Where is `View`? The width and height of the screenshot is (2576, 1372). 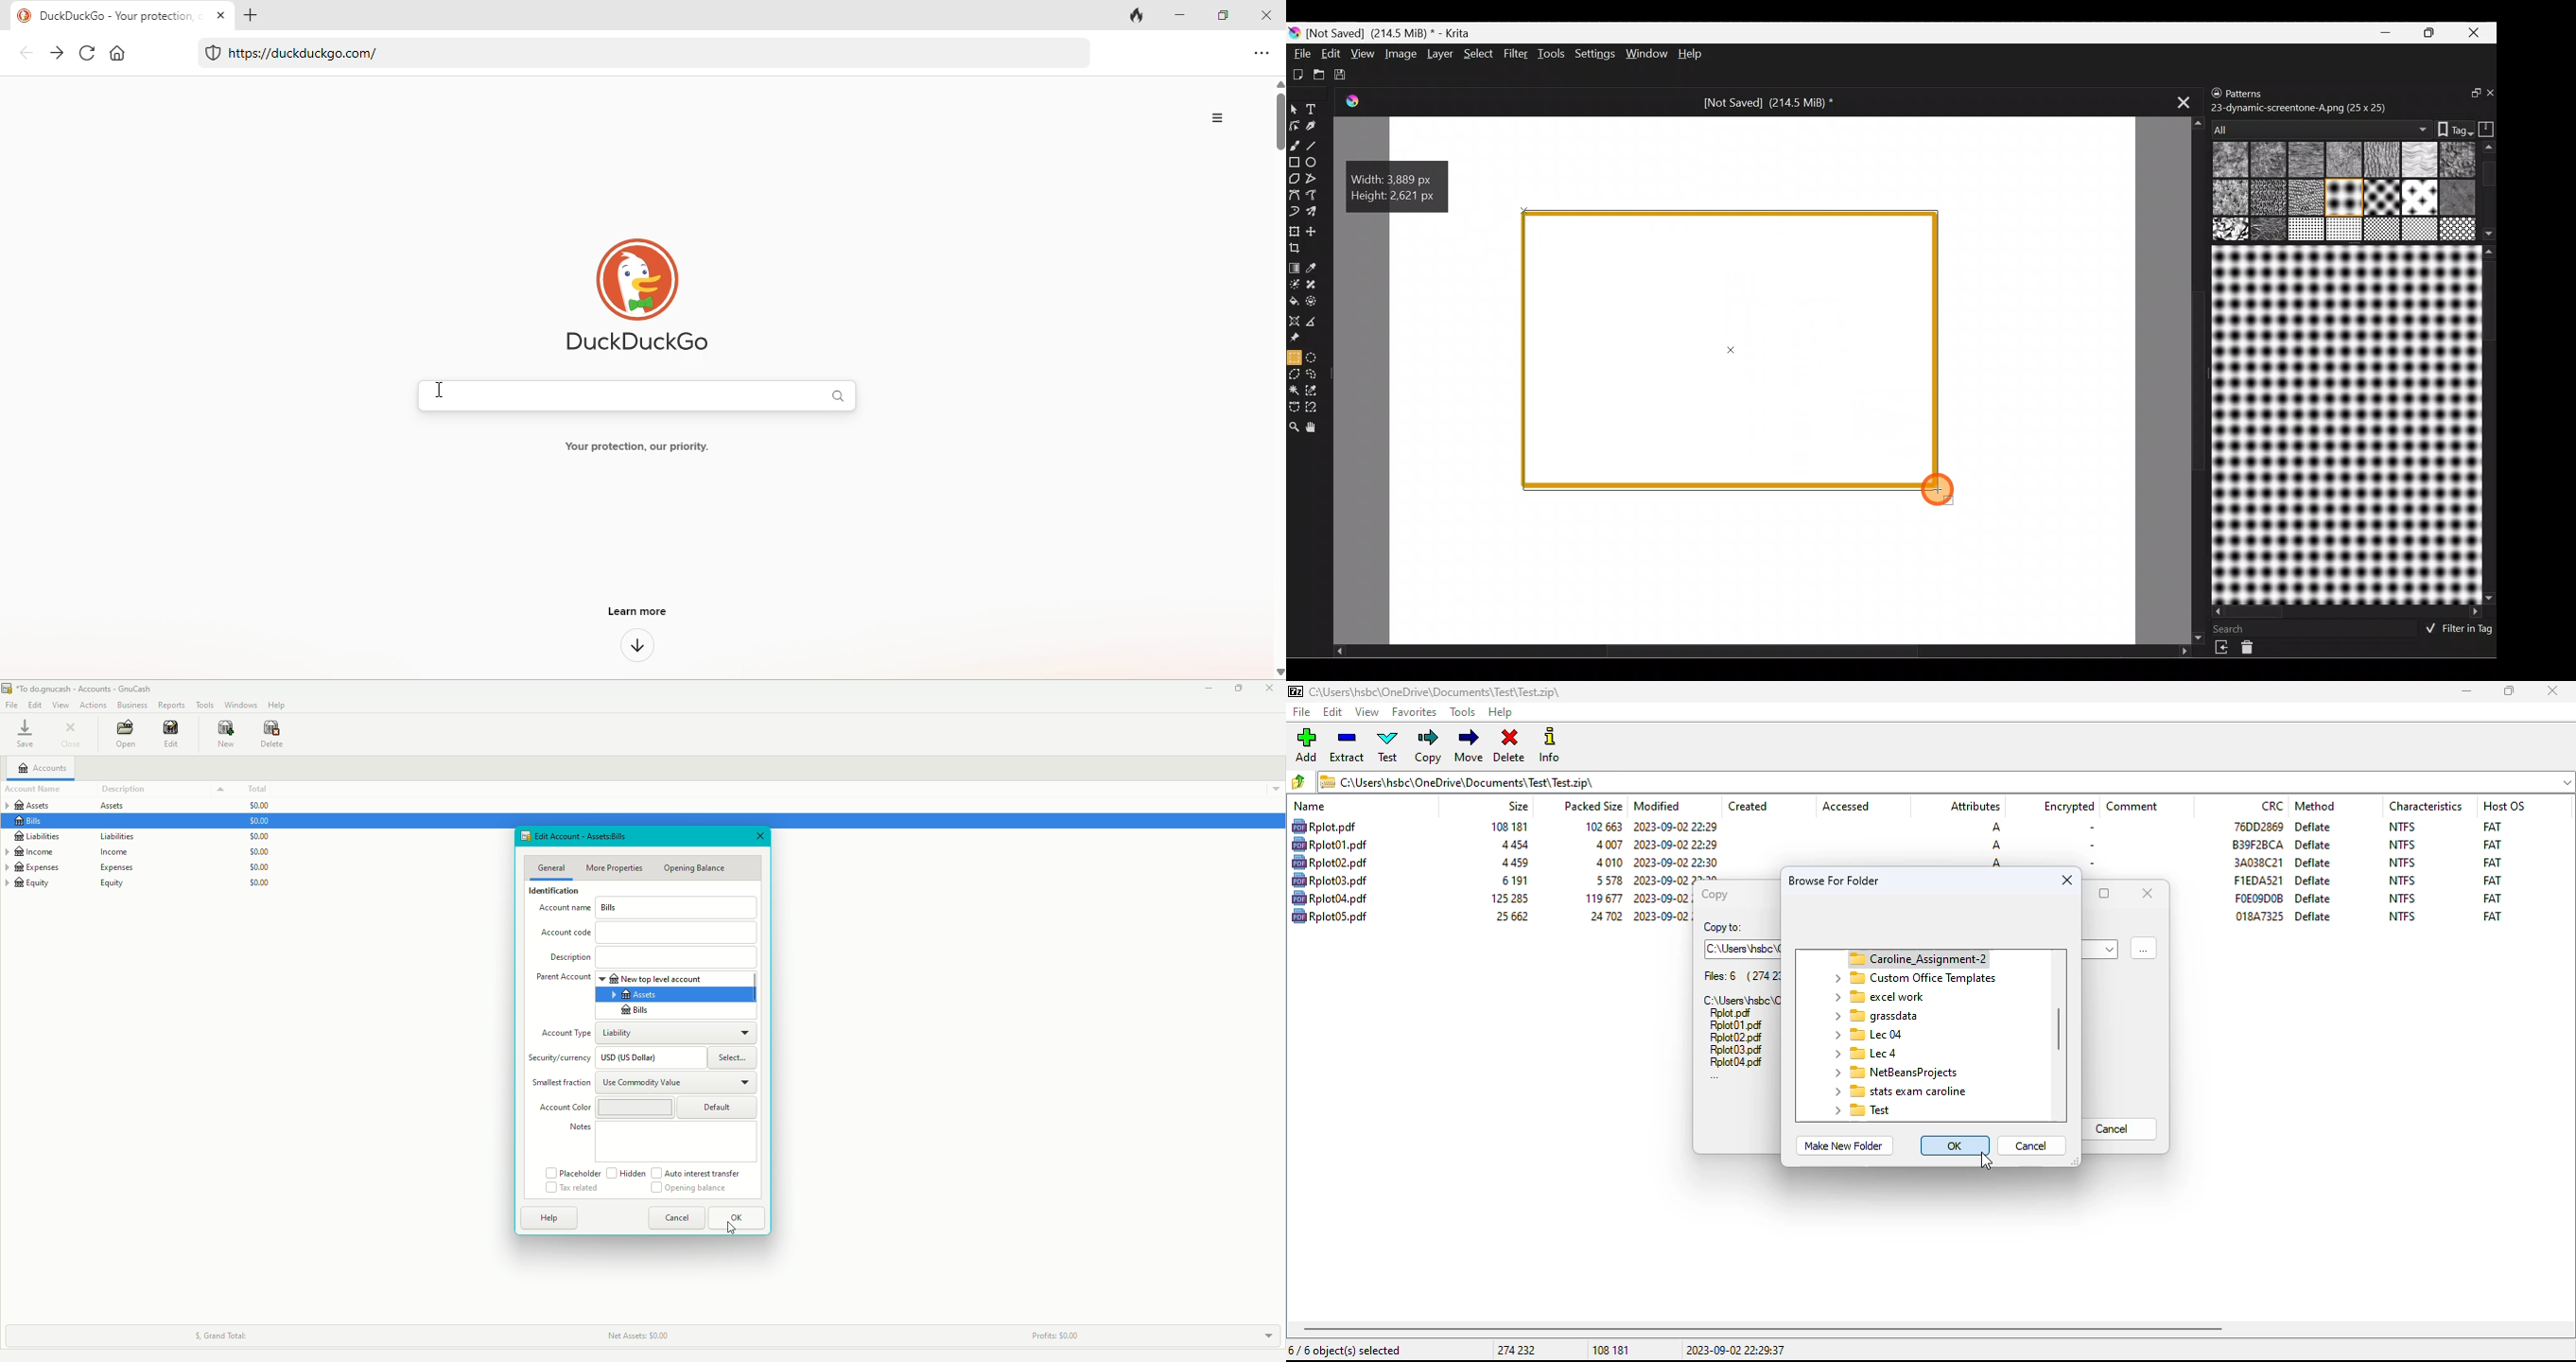
View is located at coordinates (62, 706).